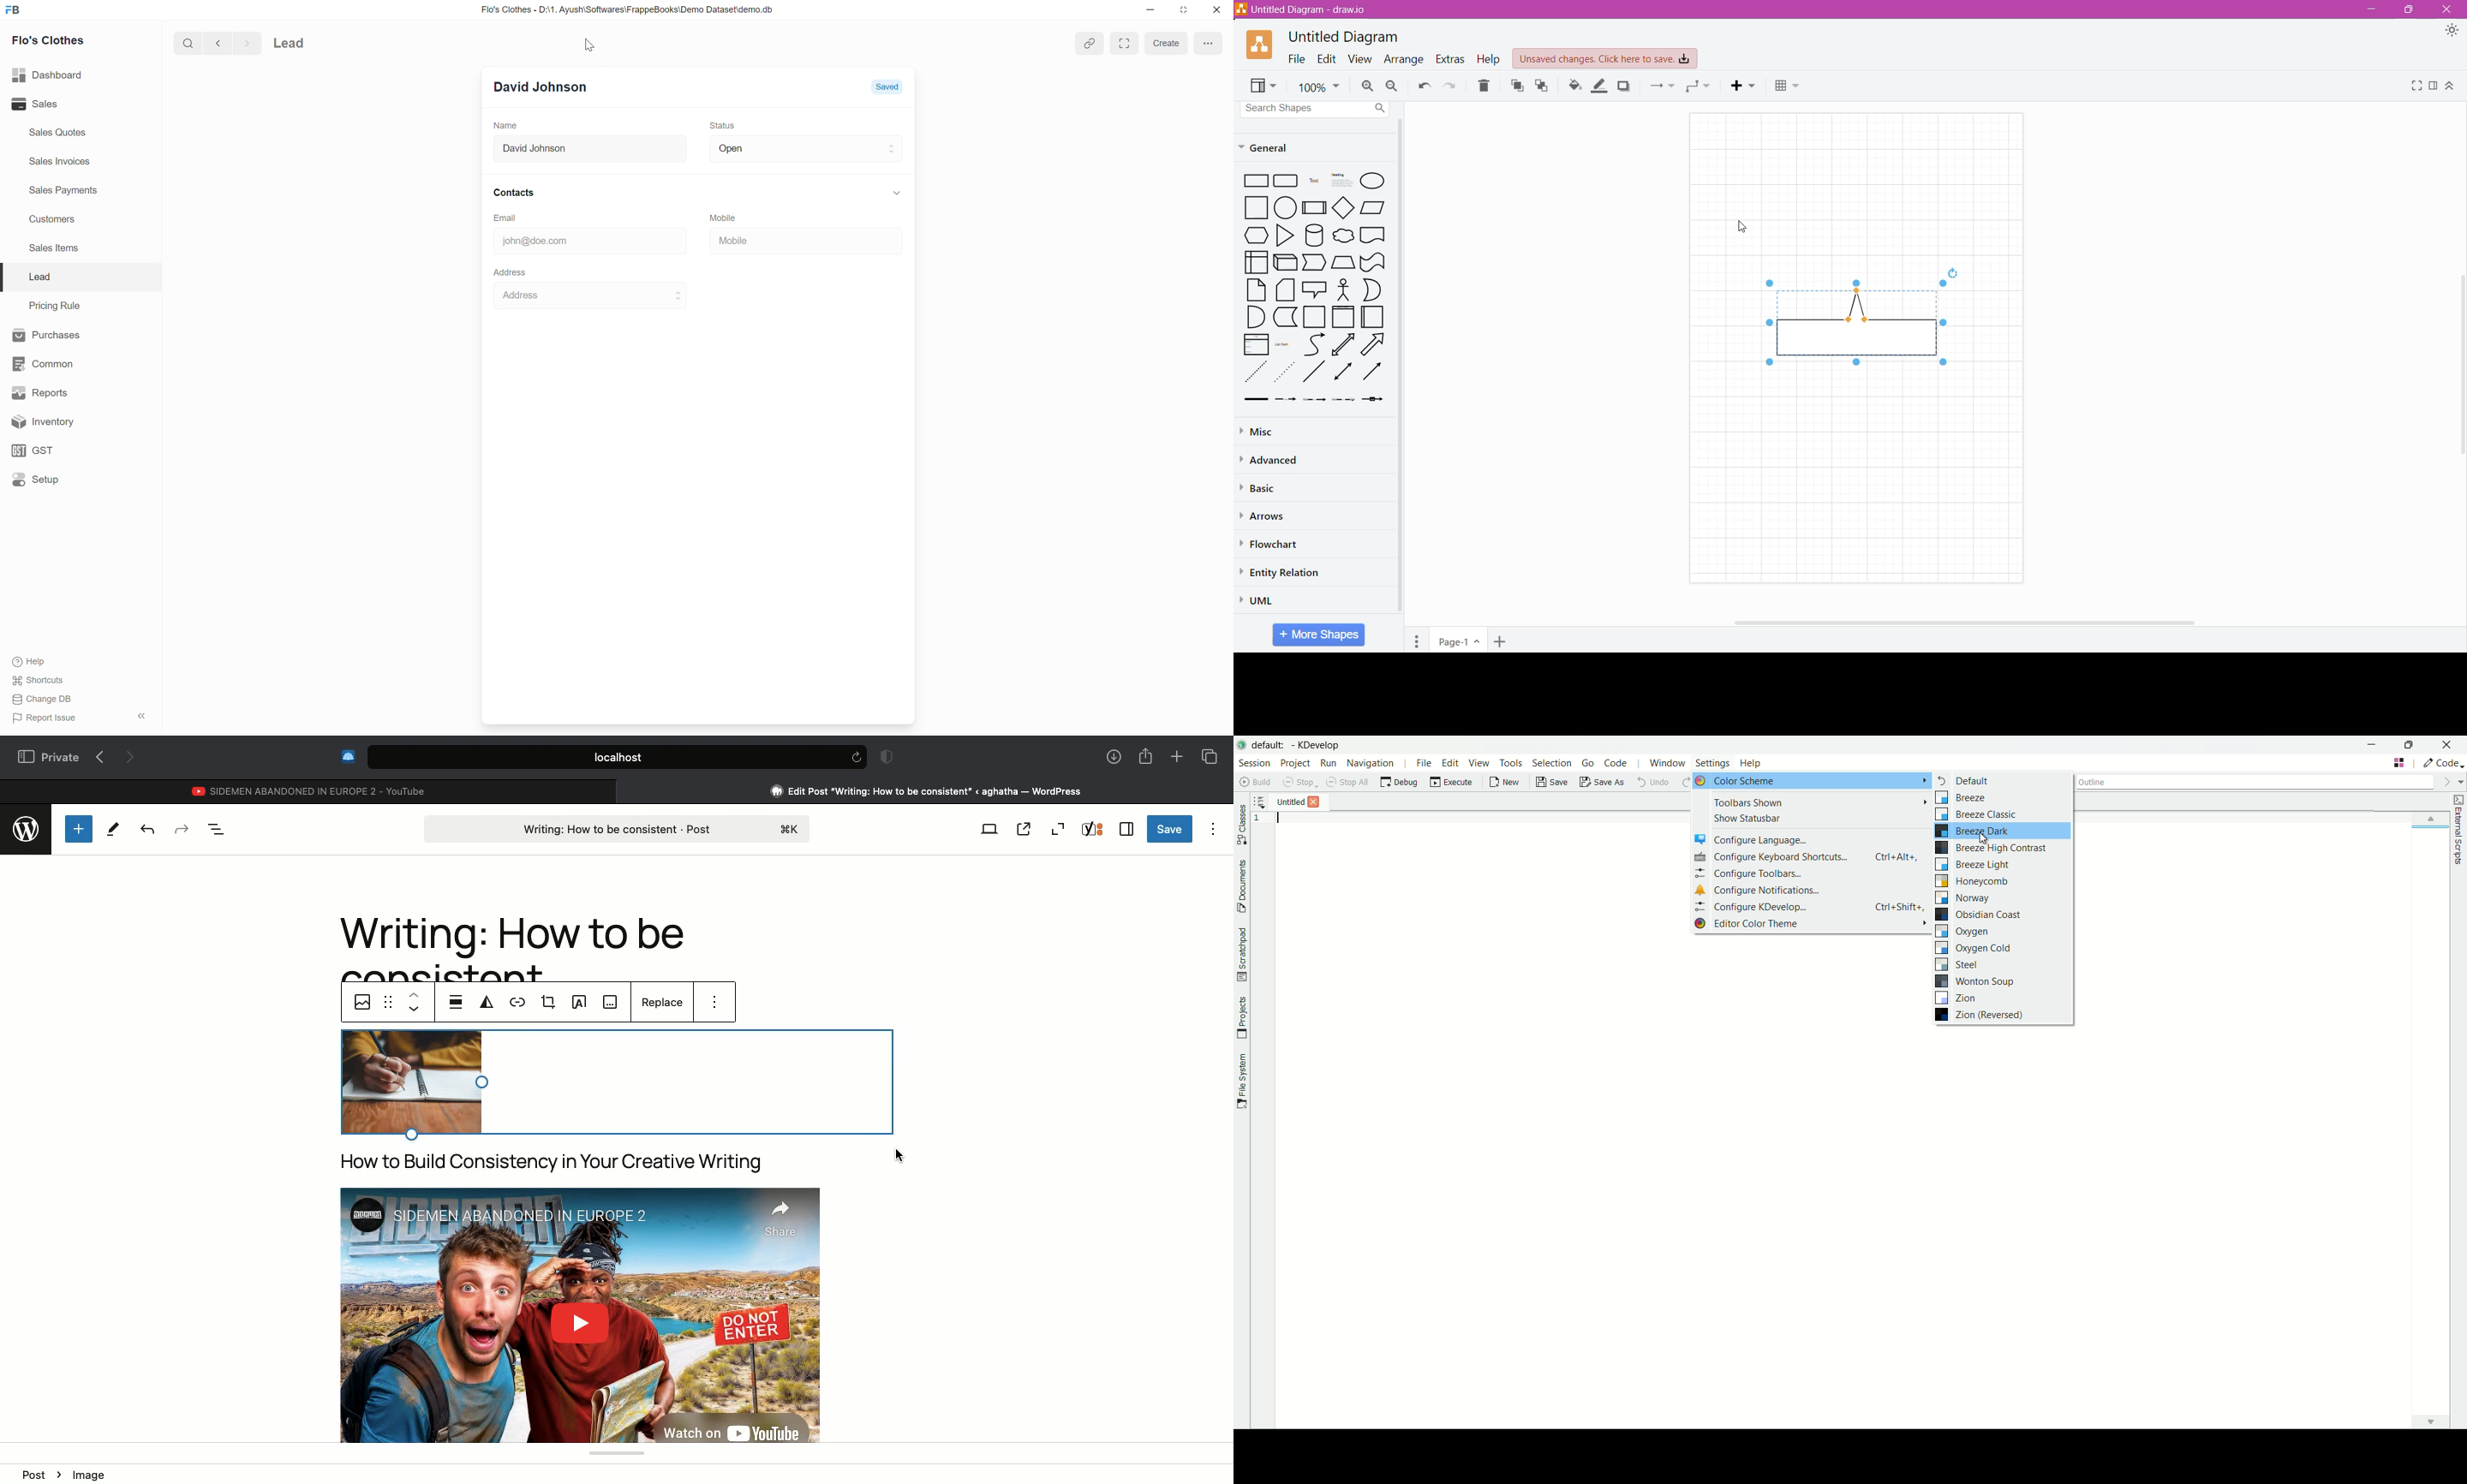 The width and height of the screenshot is (2492, 1484). I want to click on Pages, so click(1417, 640).